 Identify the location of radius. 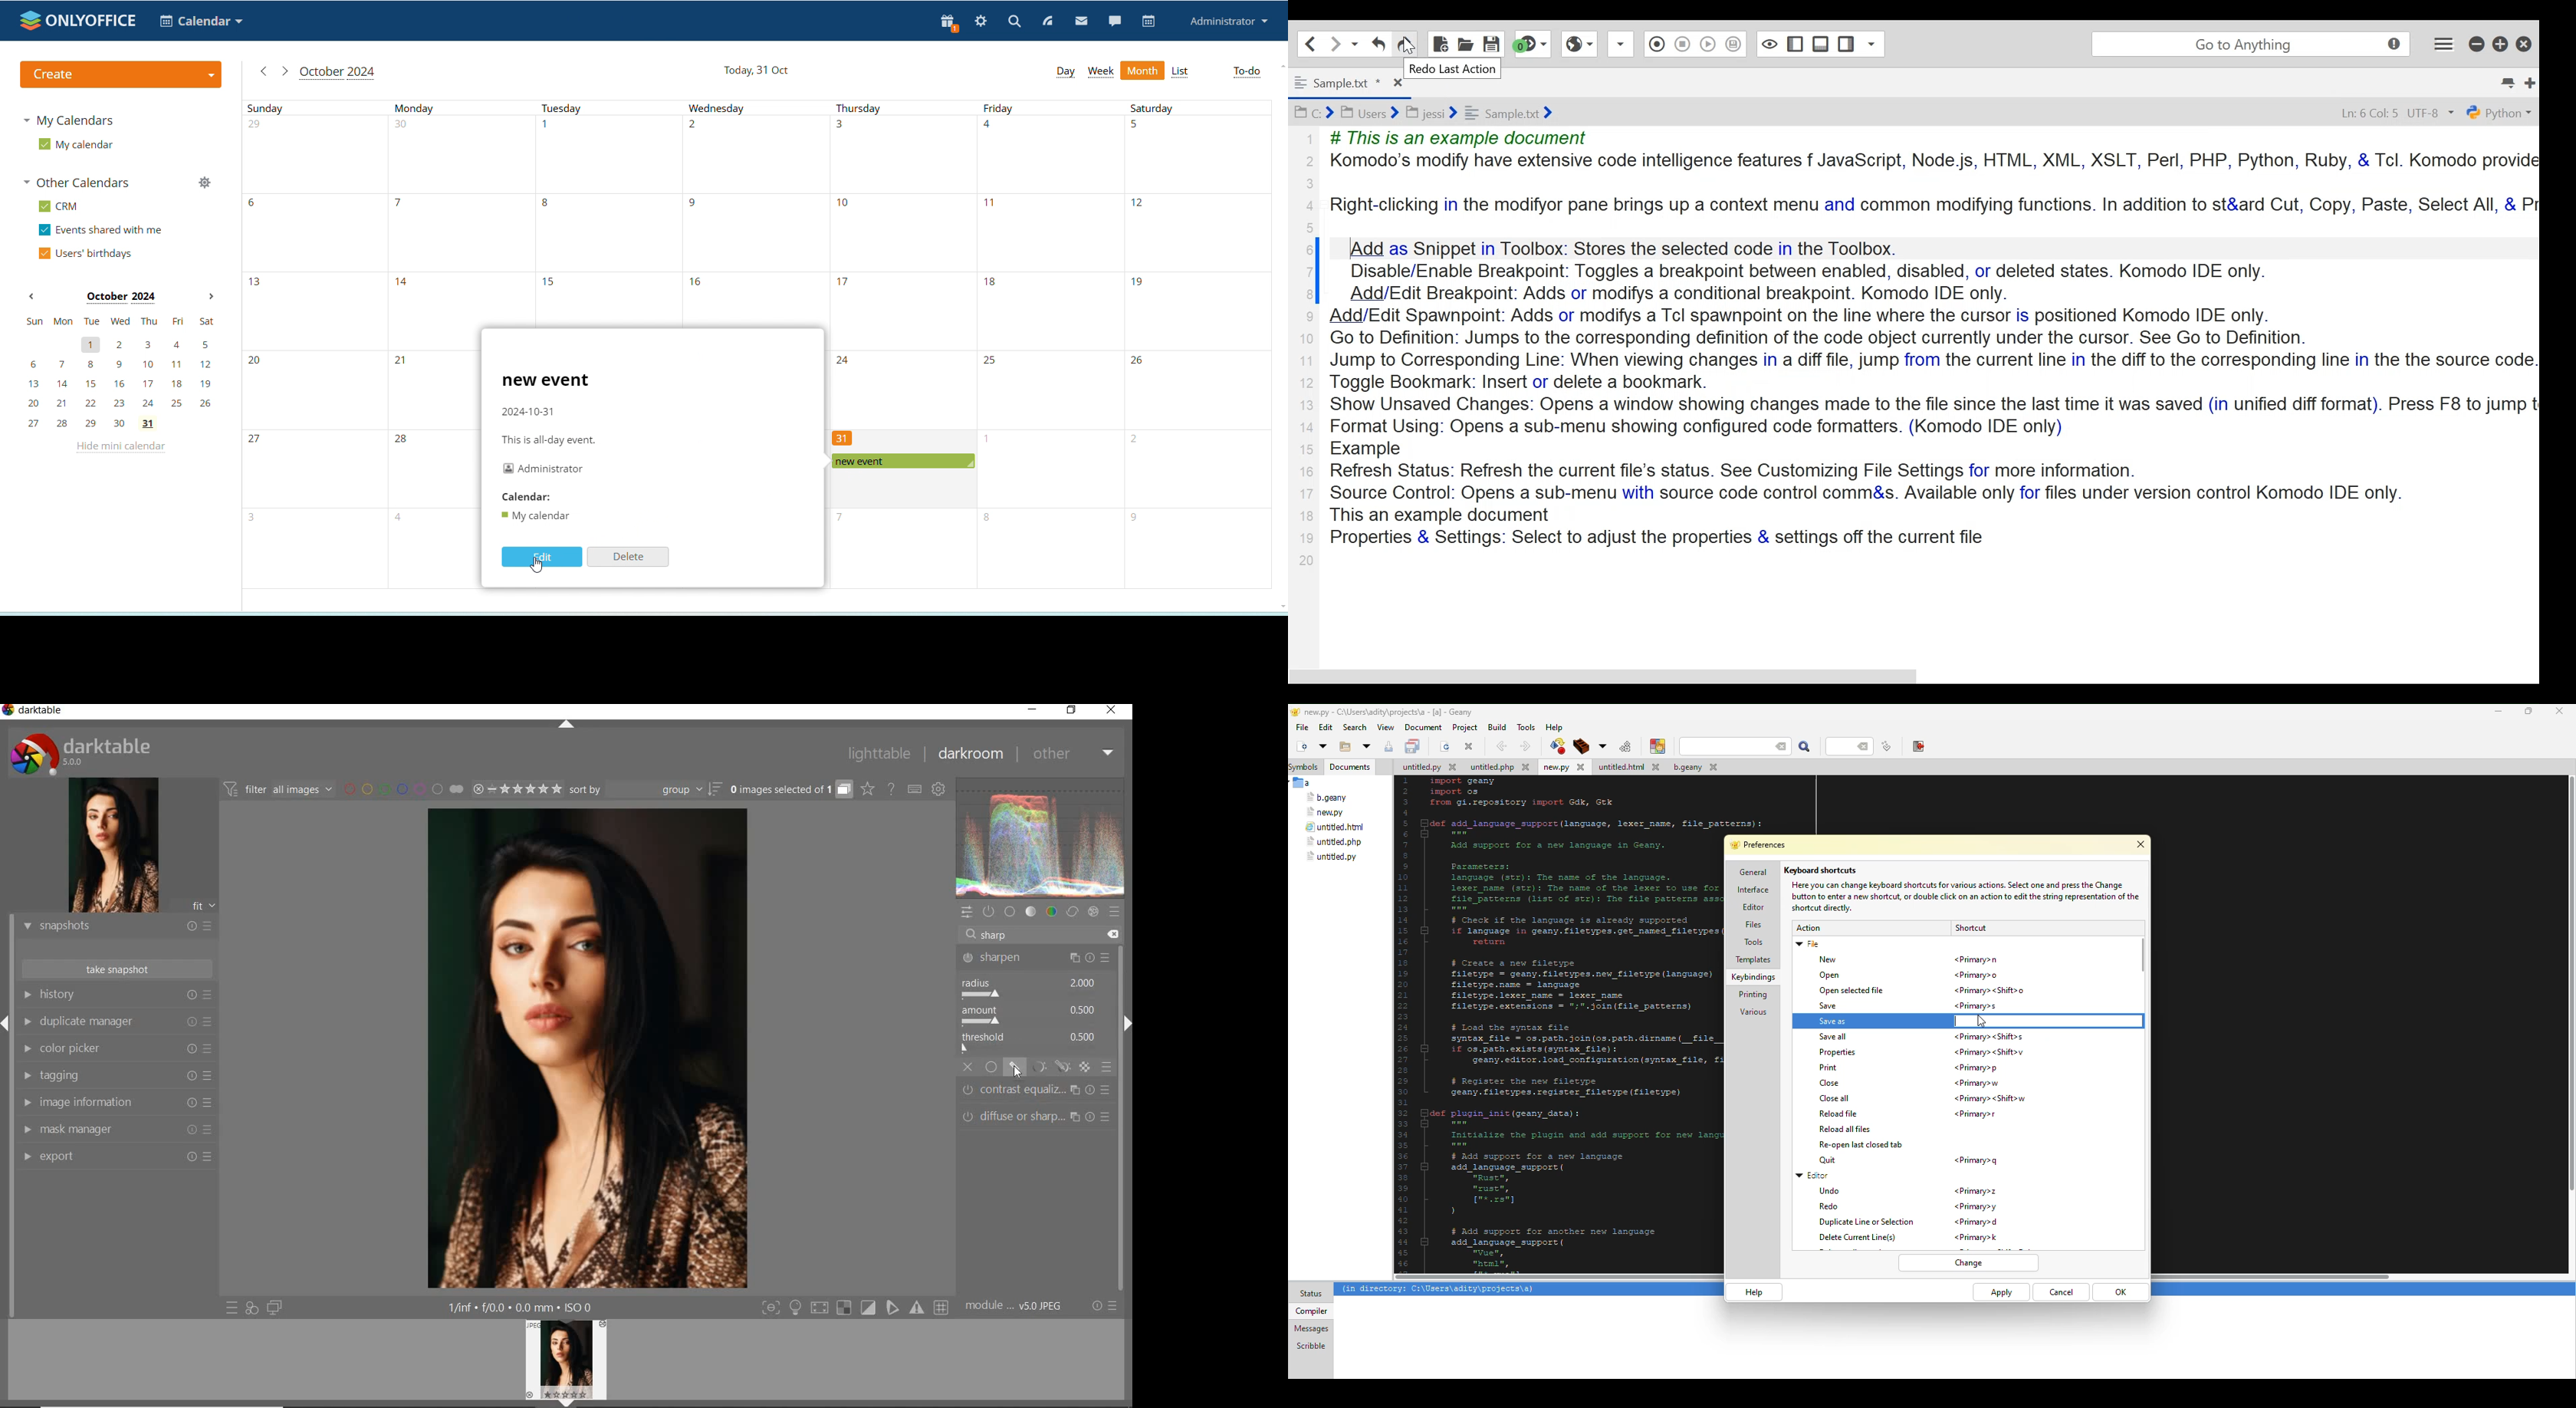
(1033, 988).